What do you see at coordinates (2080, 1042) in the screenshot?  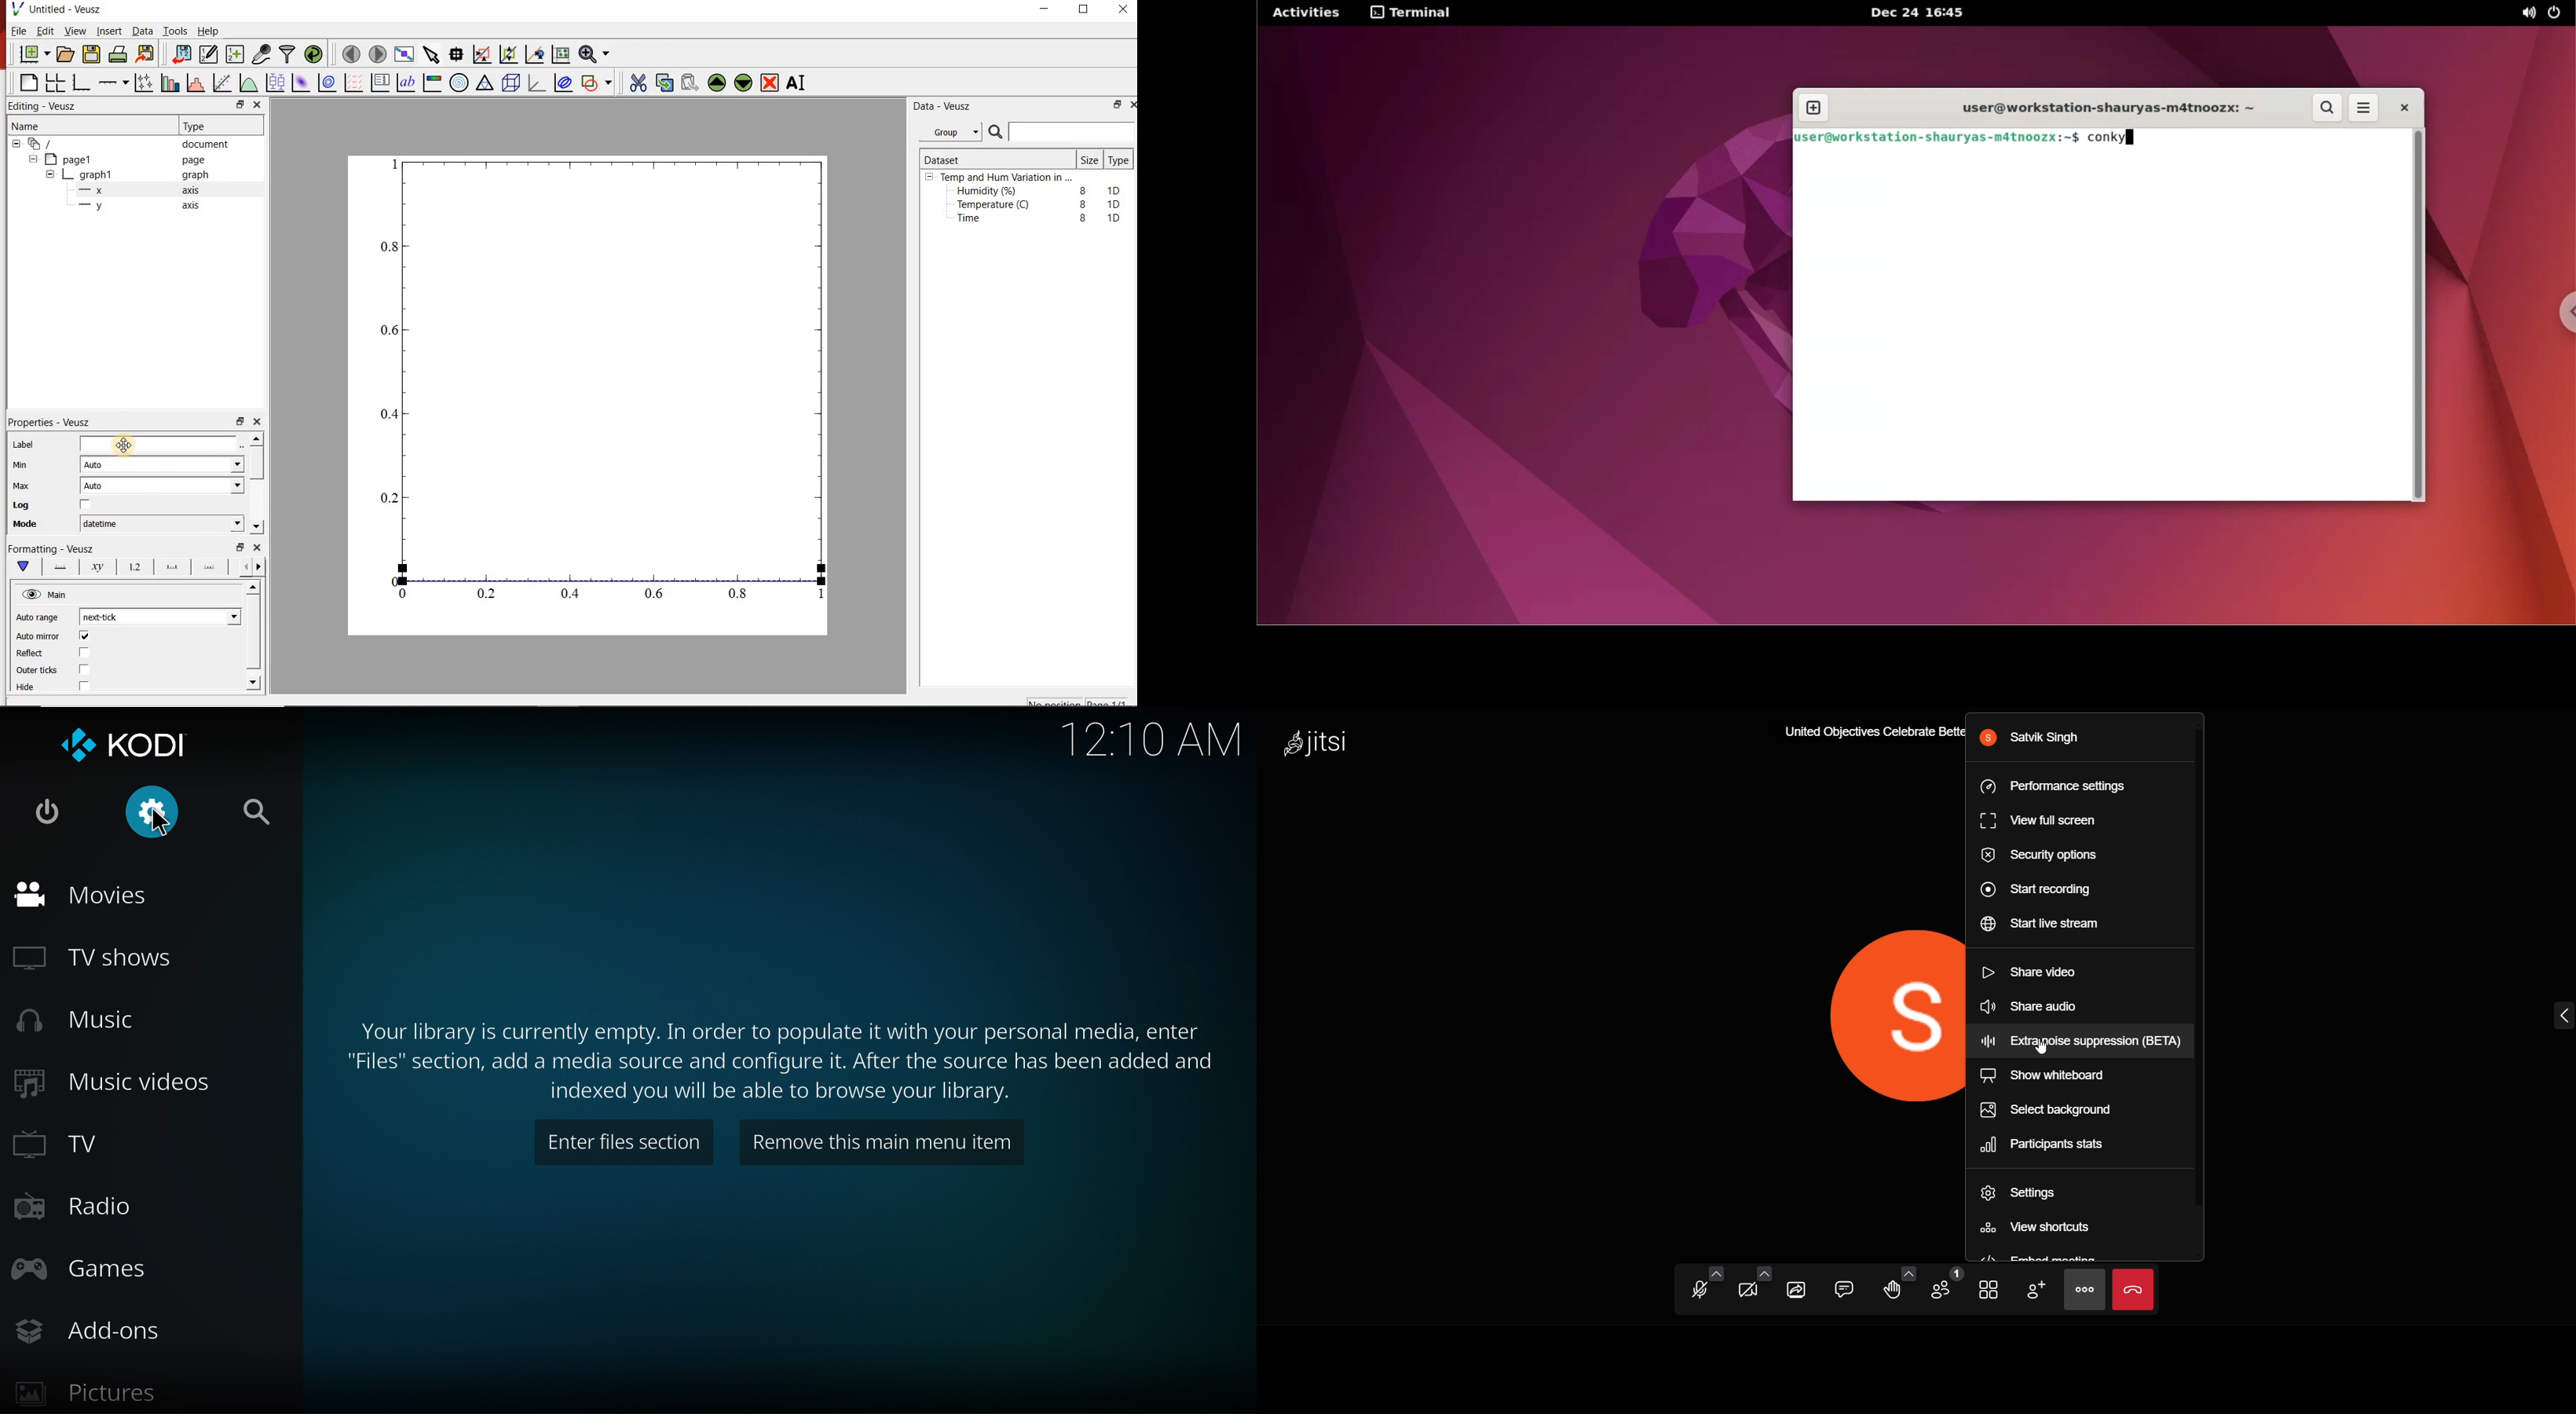 I see `extra noise suppression (BETA)` at bounding box center [2080, 1042].